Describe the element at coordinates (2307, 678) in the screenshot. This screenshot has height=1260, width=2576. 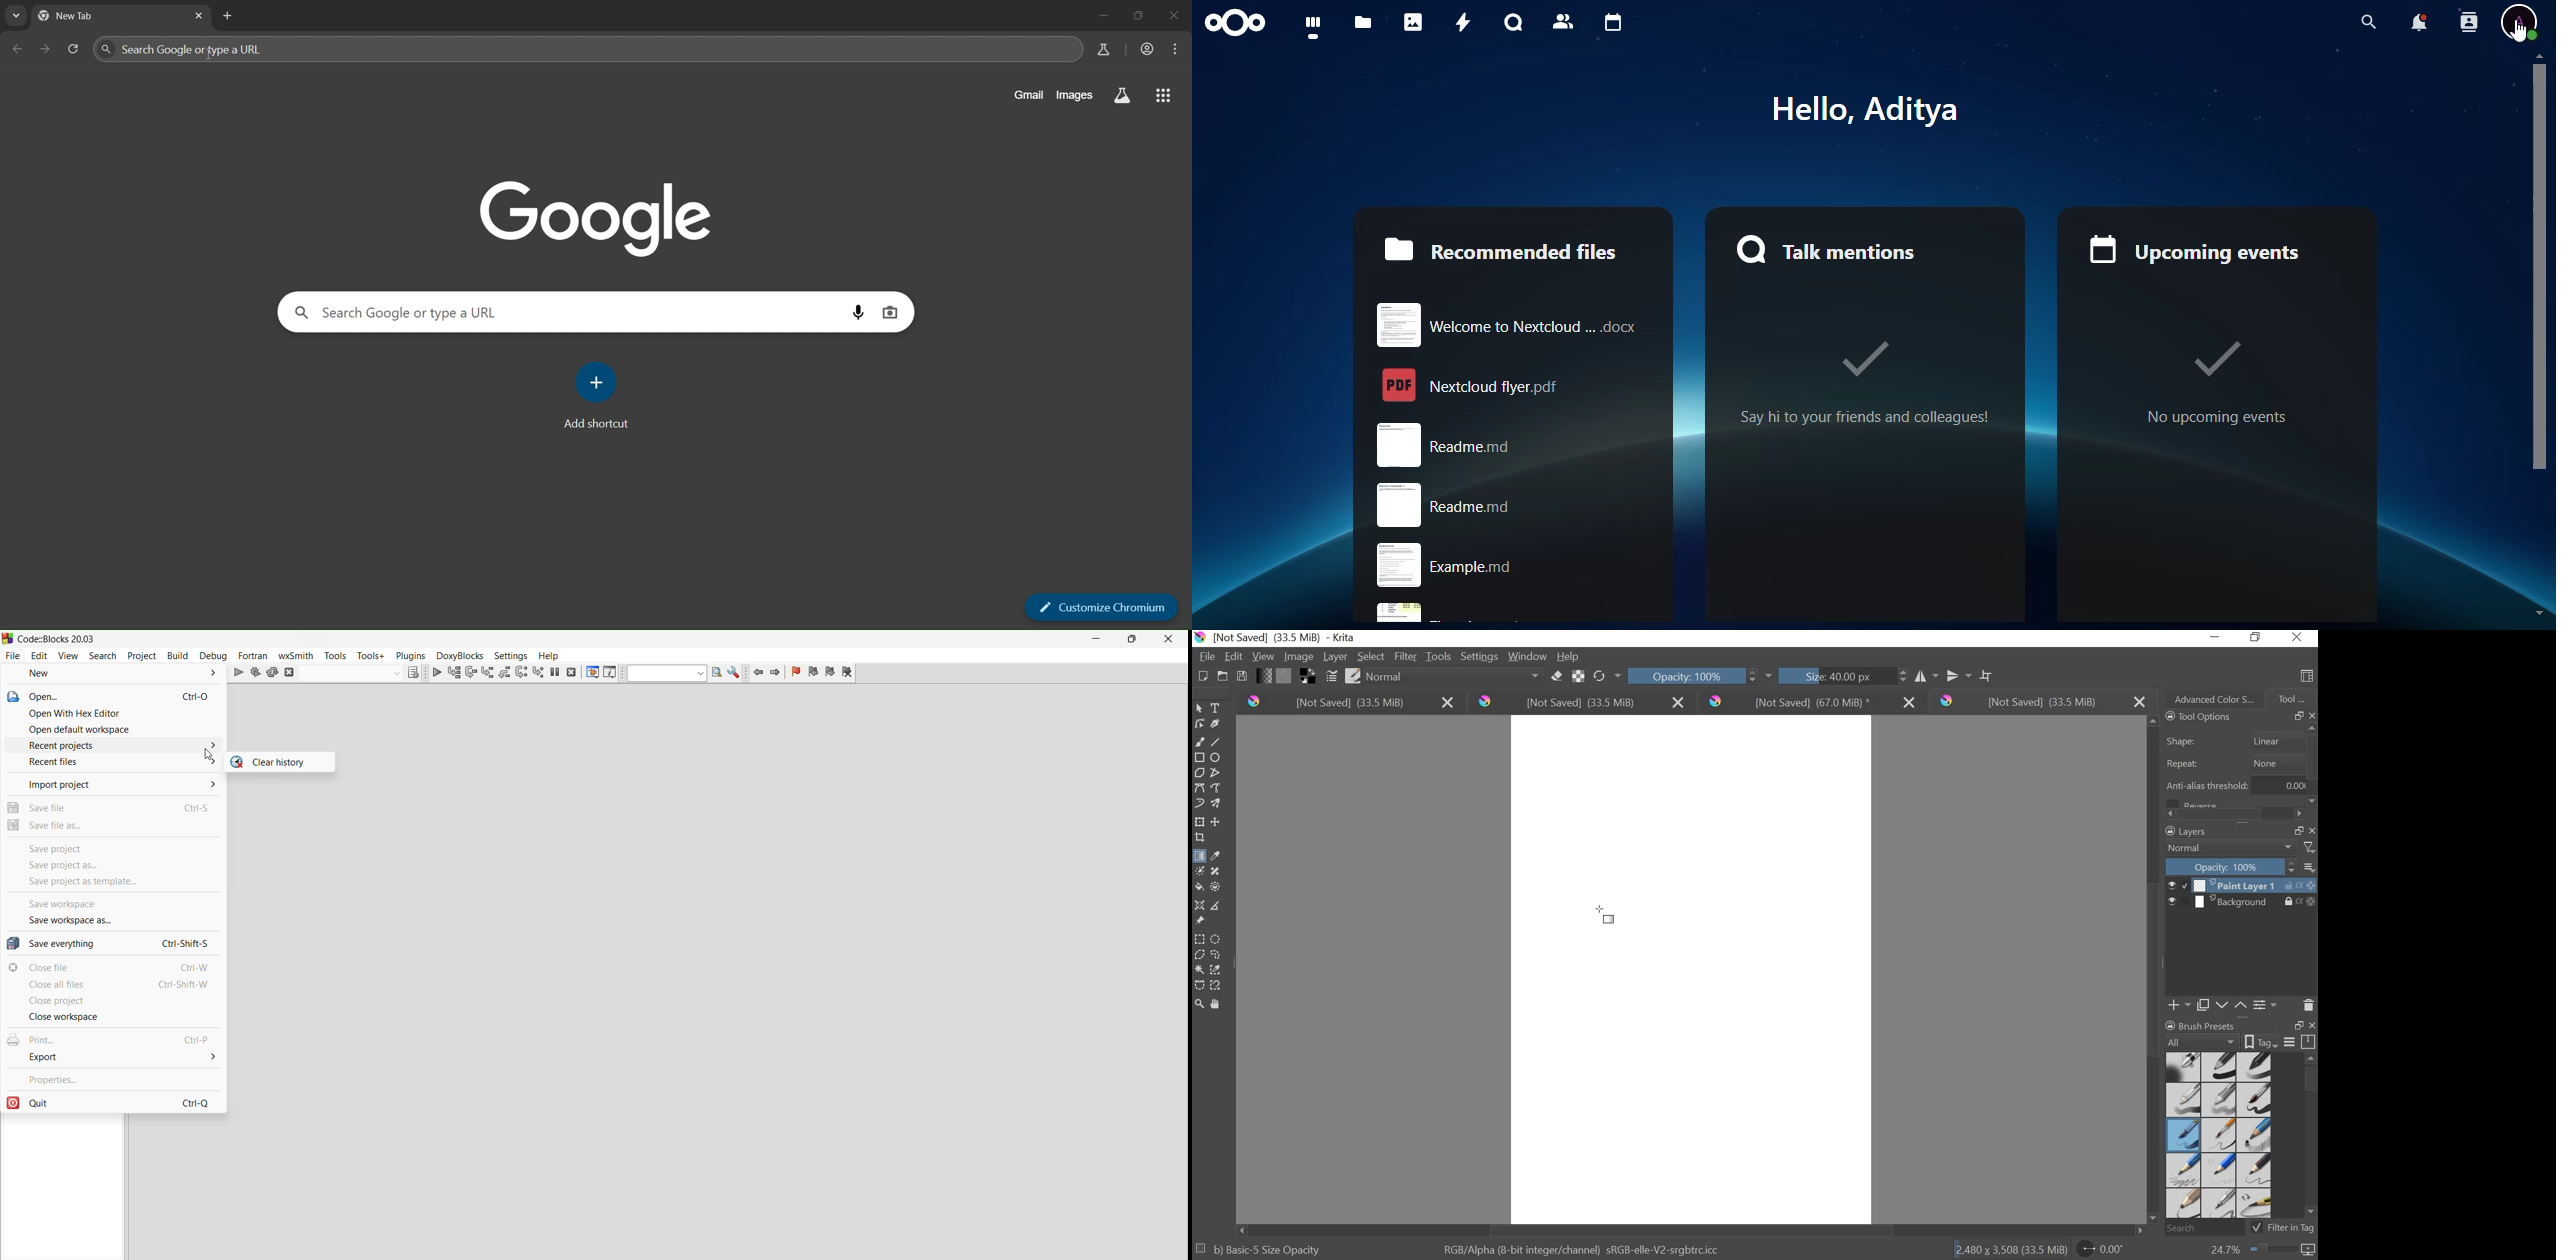
I see `CHOOSE WORKSPACE` at that location.